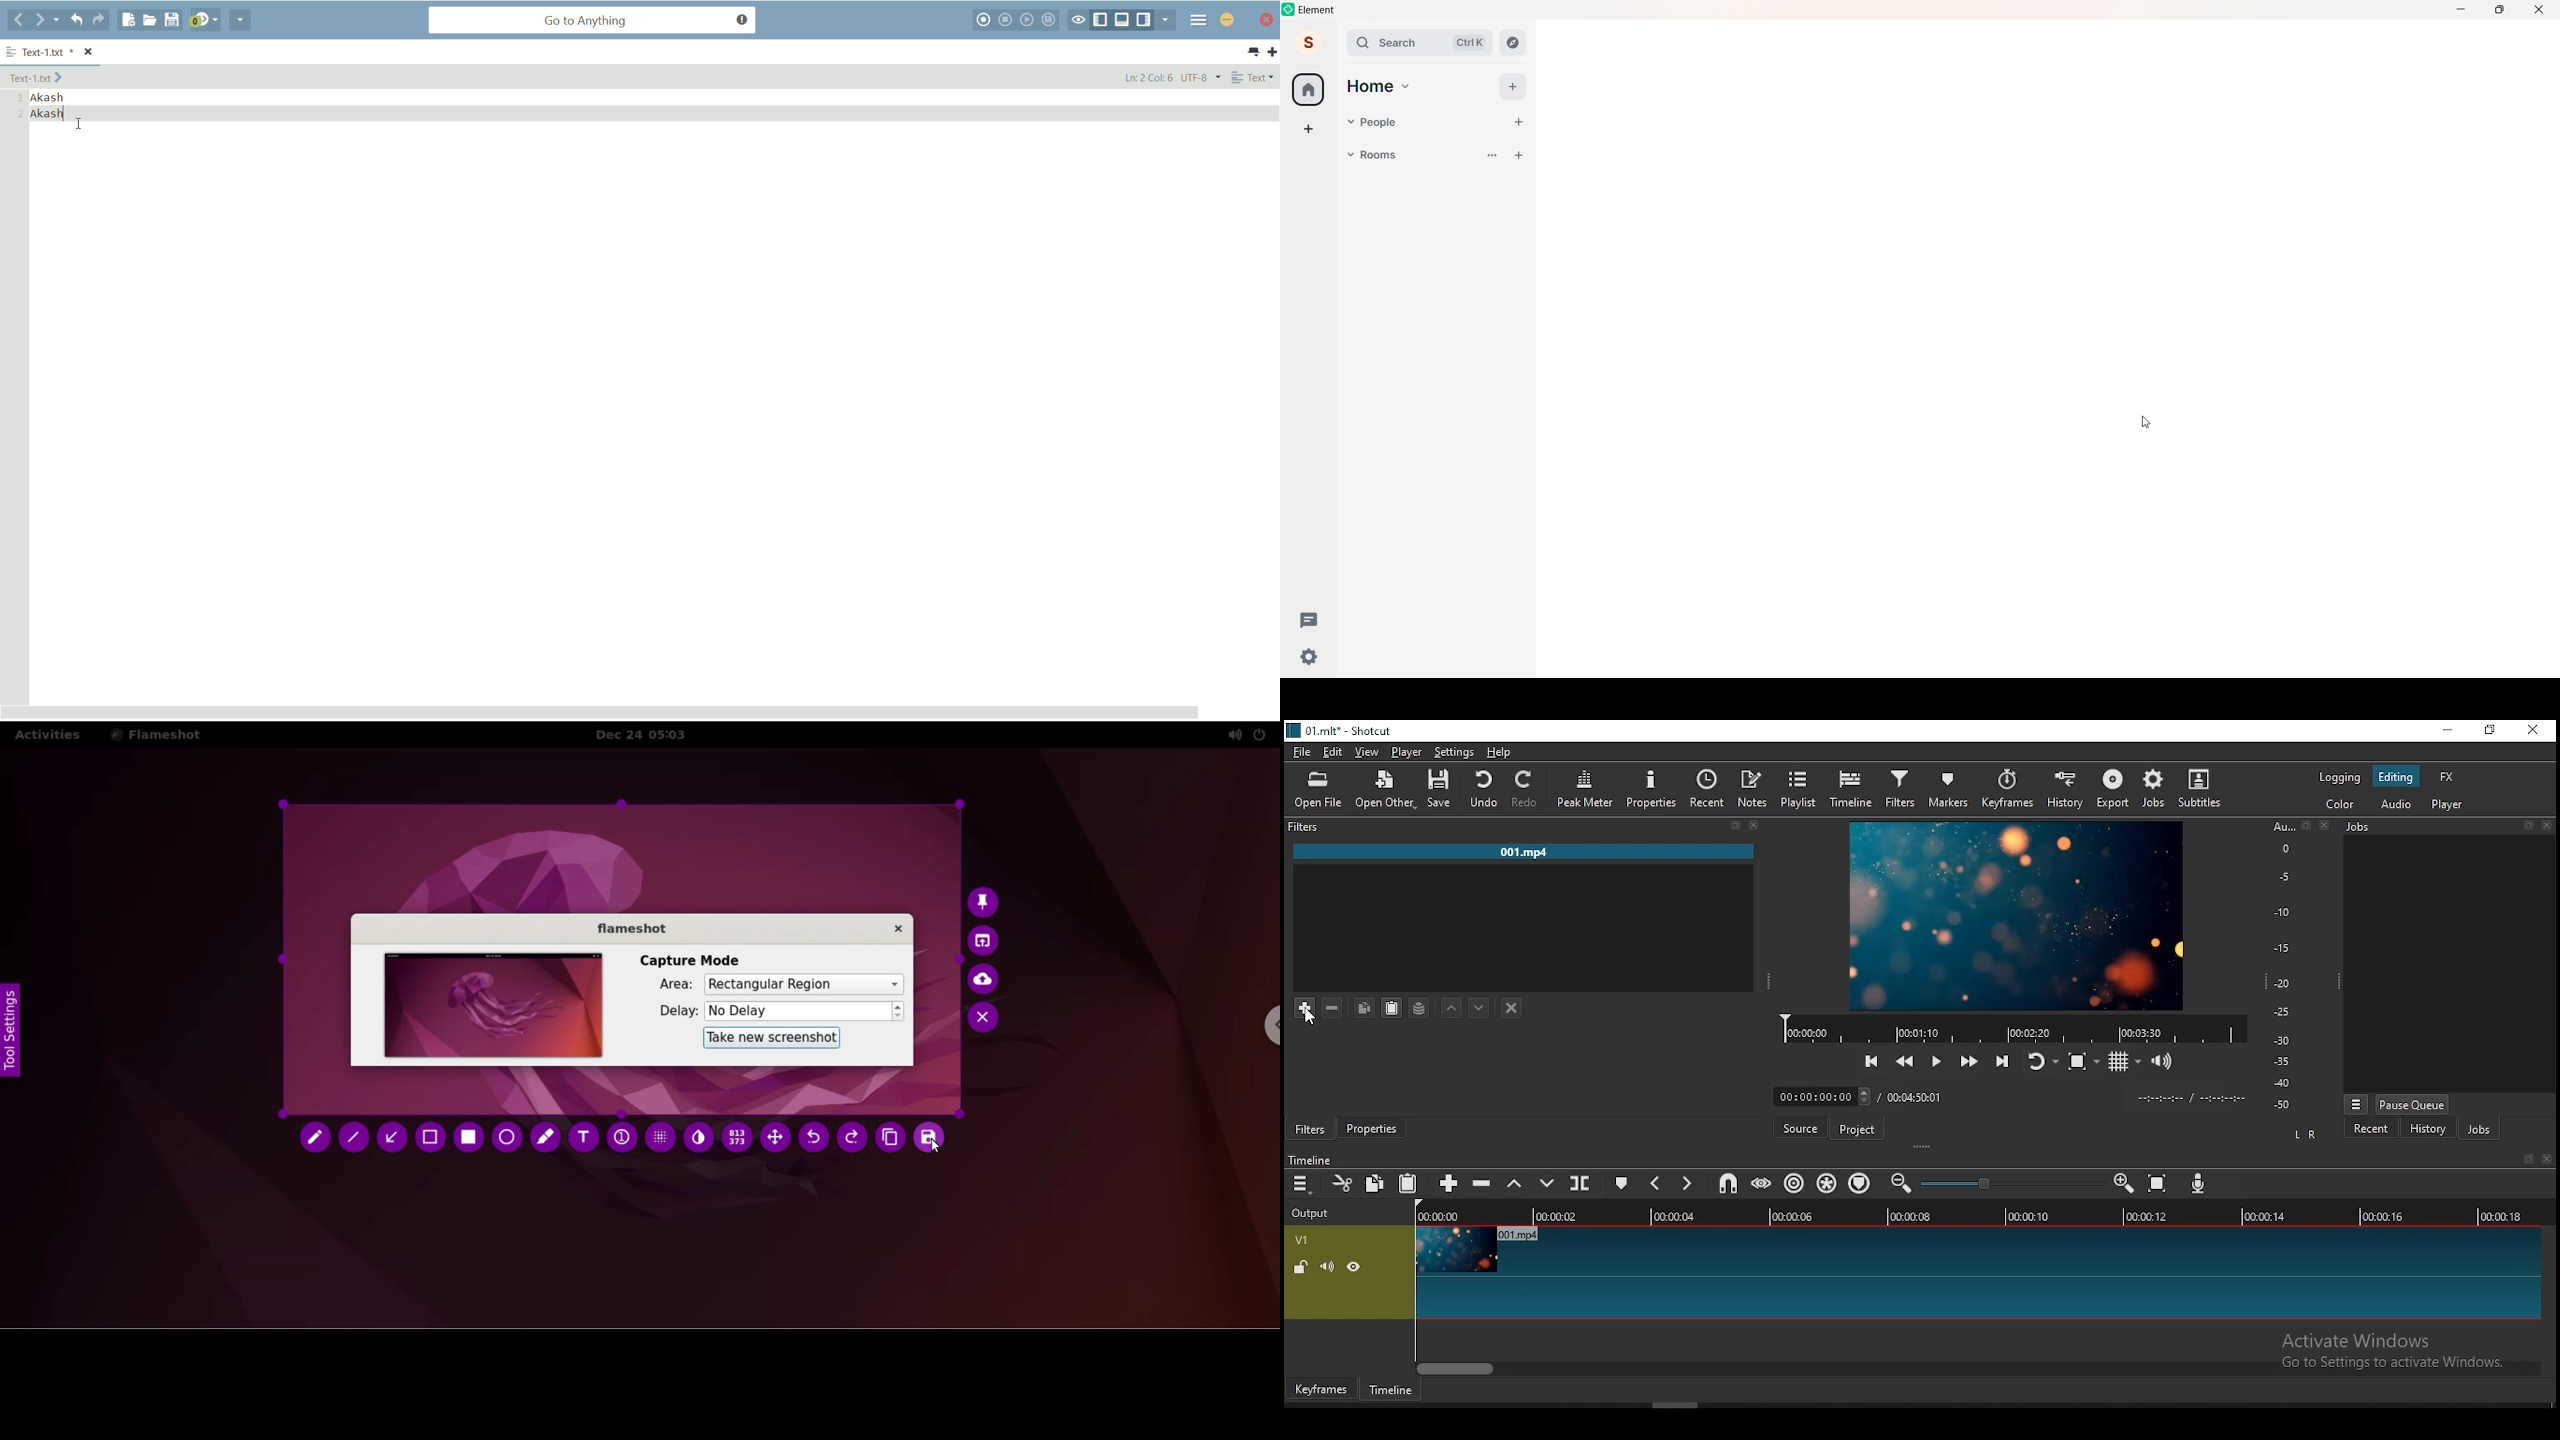 The height and width of the screenshot is (1456, 2576). Describe the element at coordinates (173, 20) in the screenshot. I see `save file` at that location.